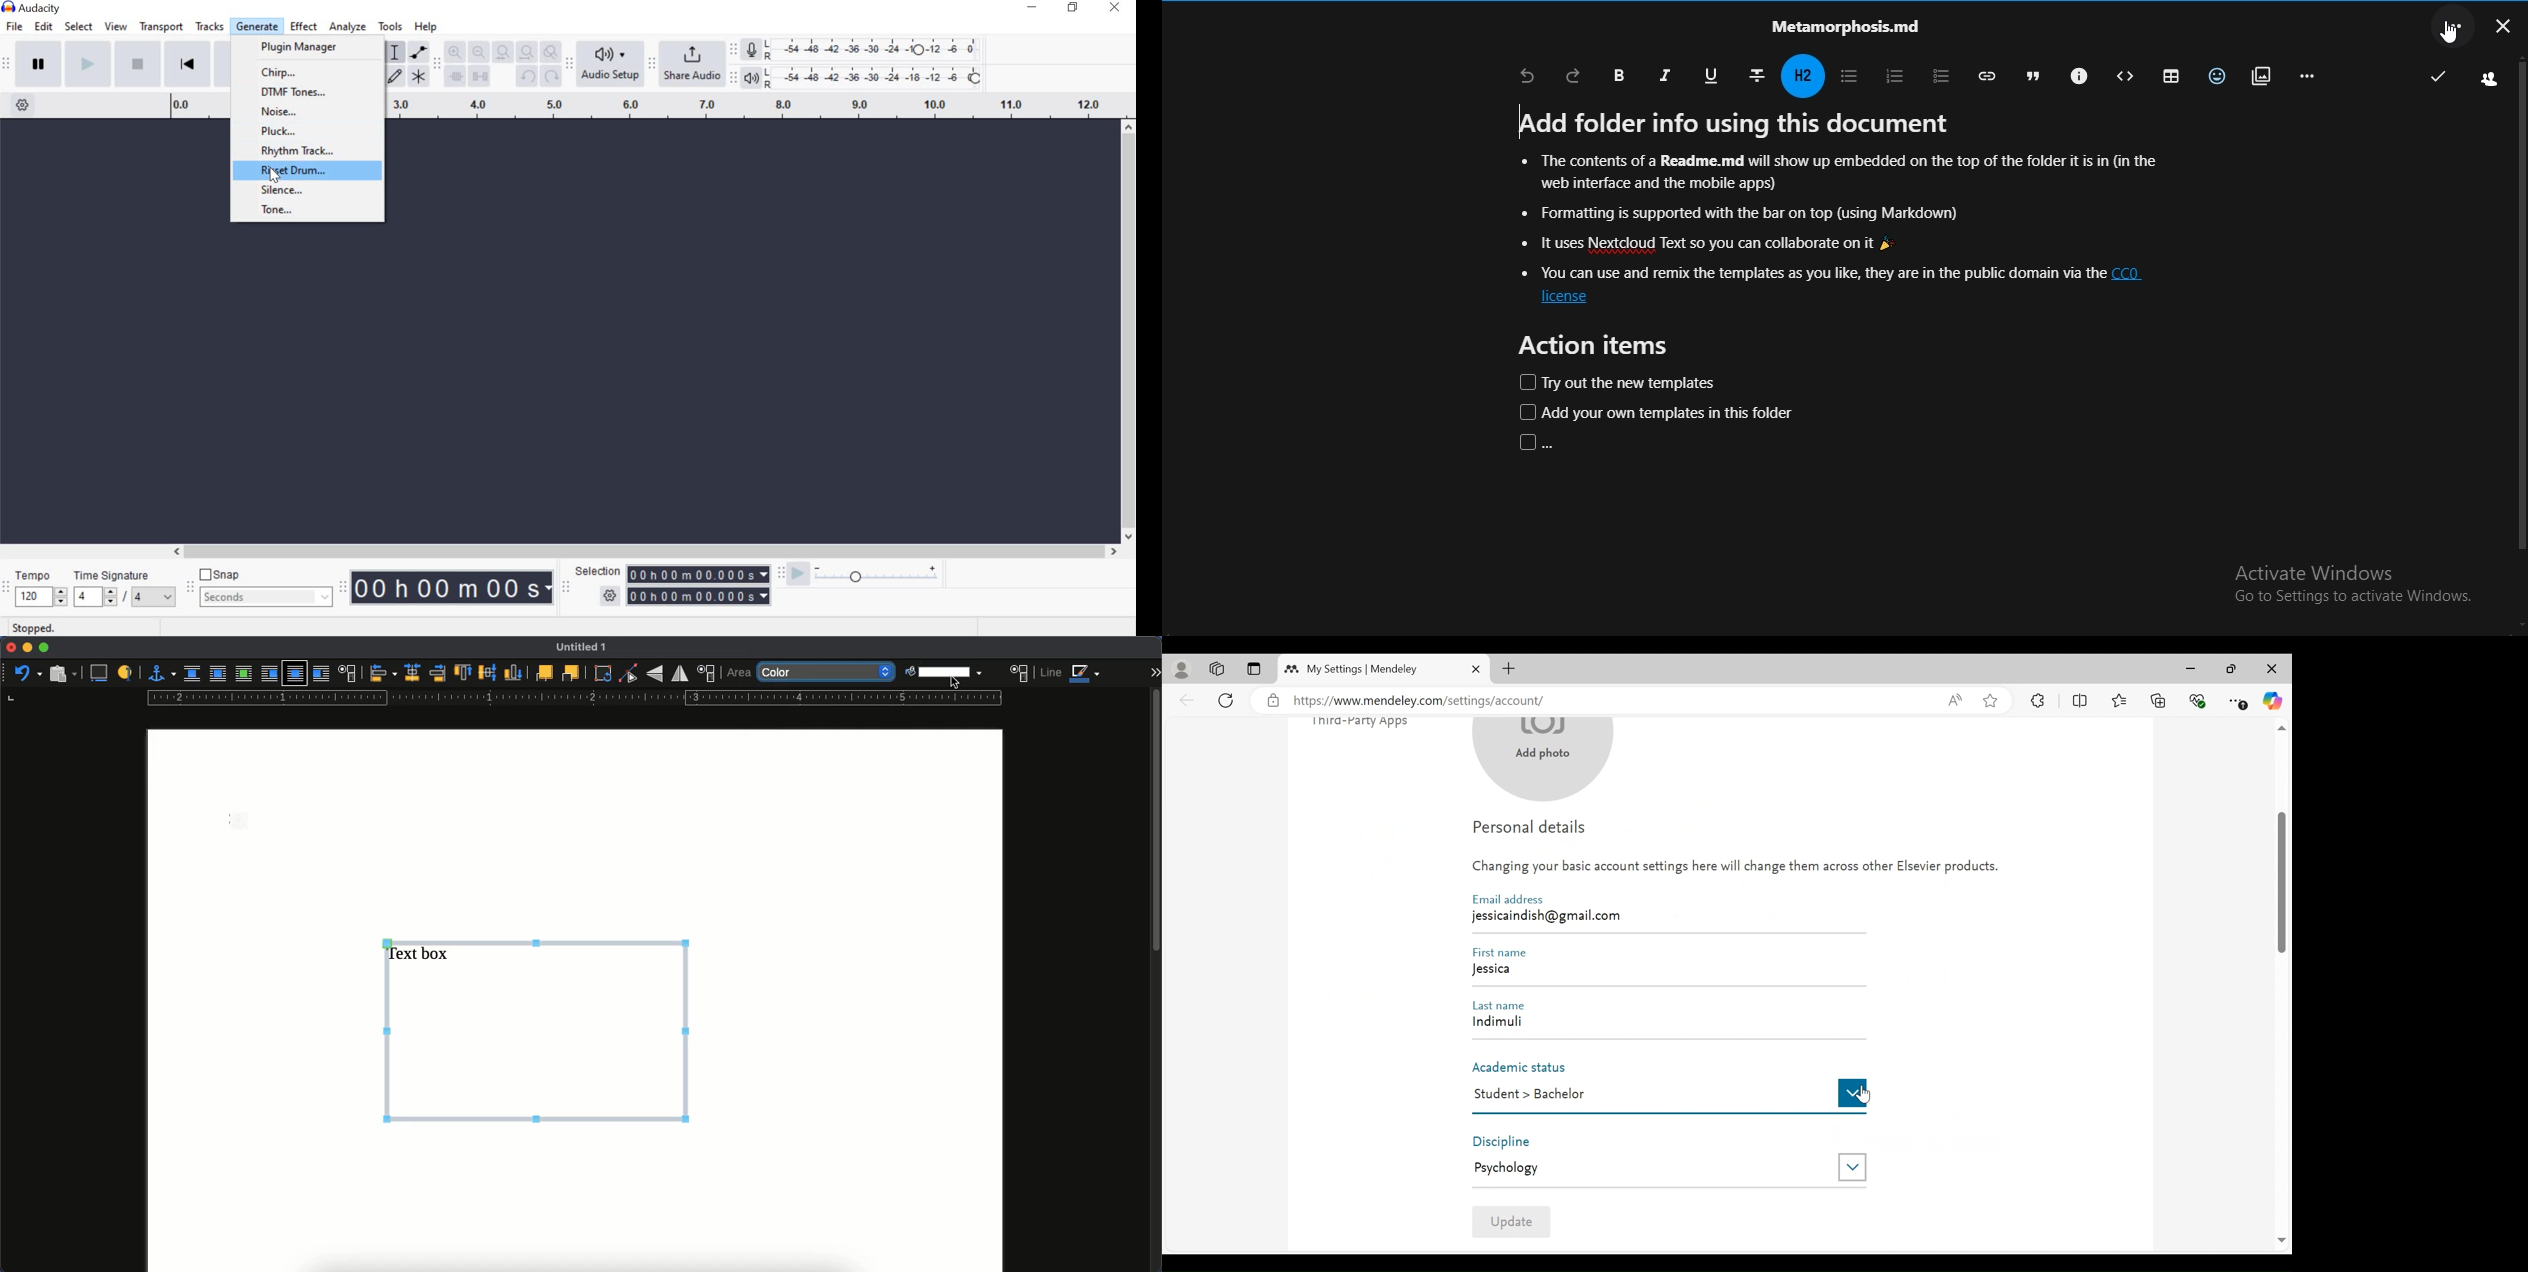  I want to click on Audio Setup, so click(608, 63).